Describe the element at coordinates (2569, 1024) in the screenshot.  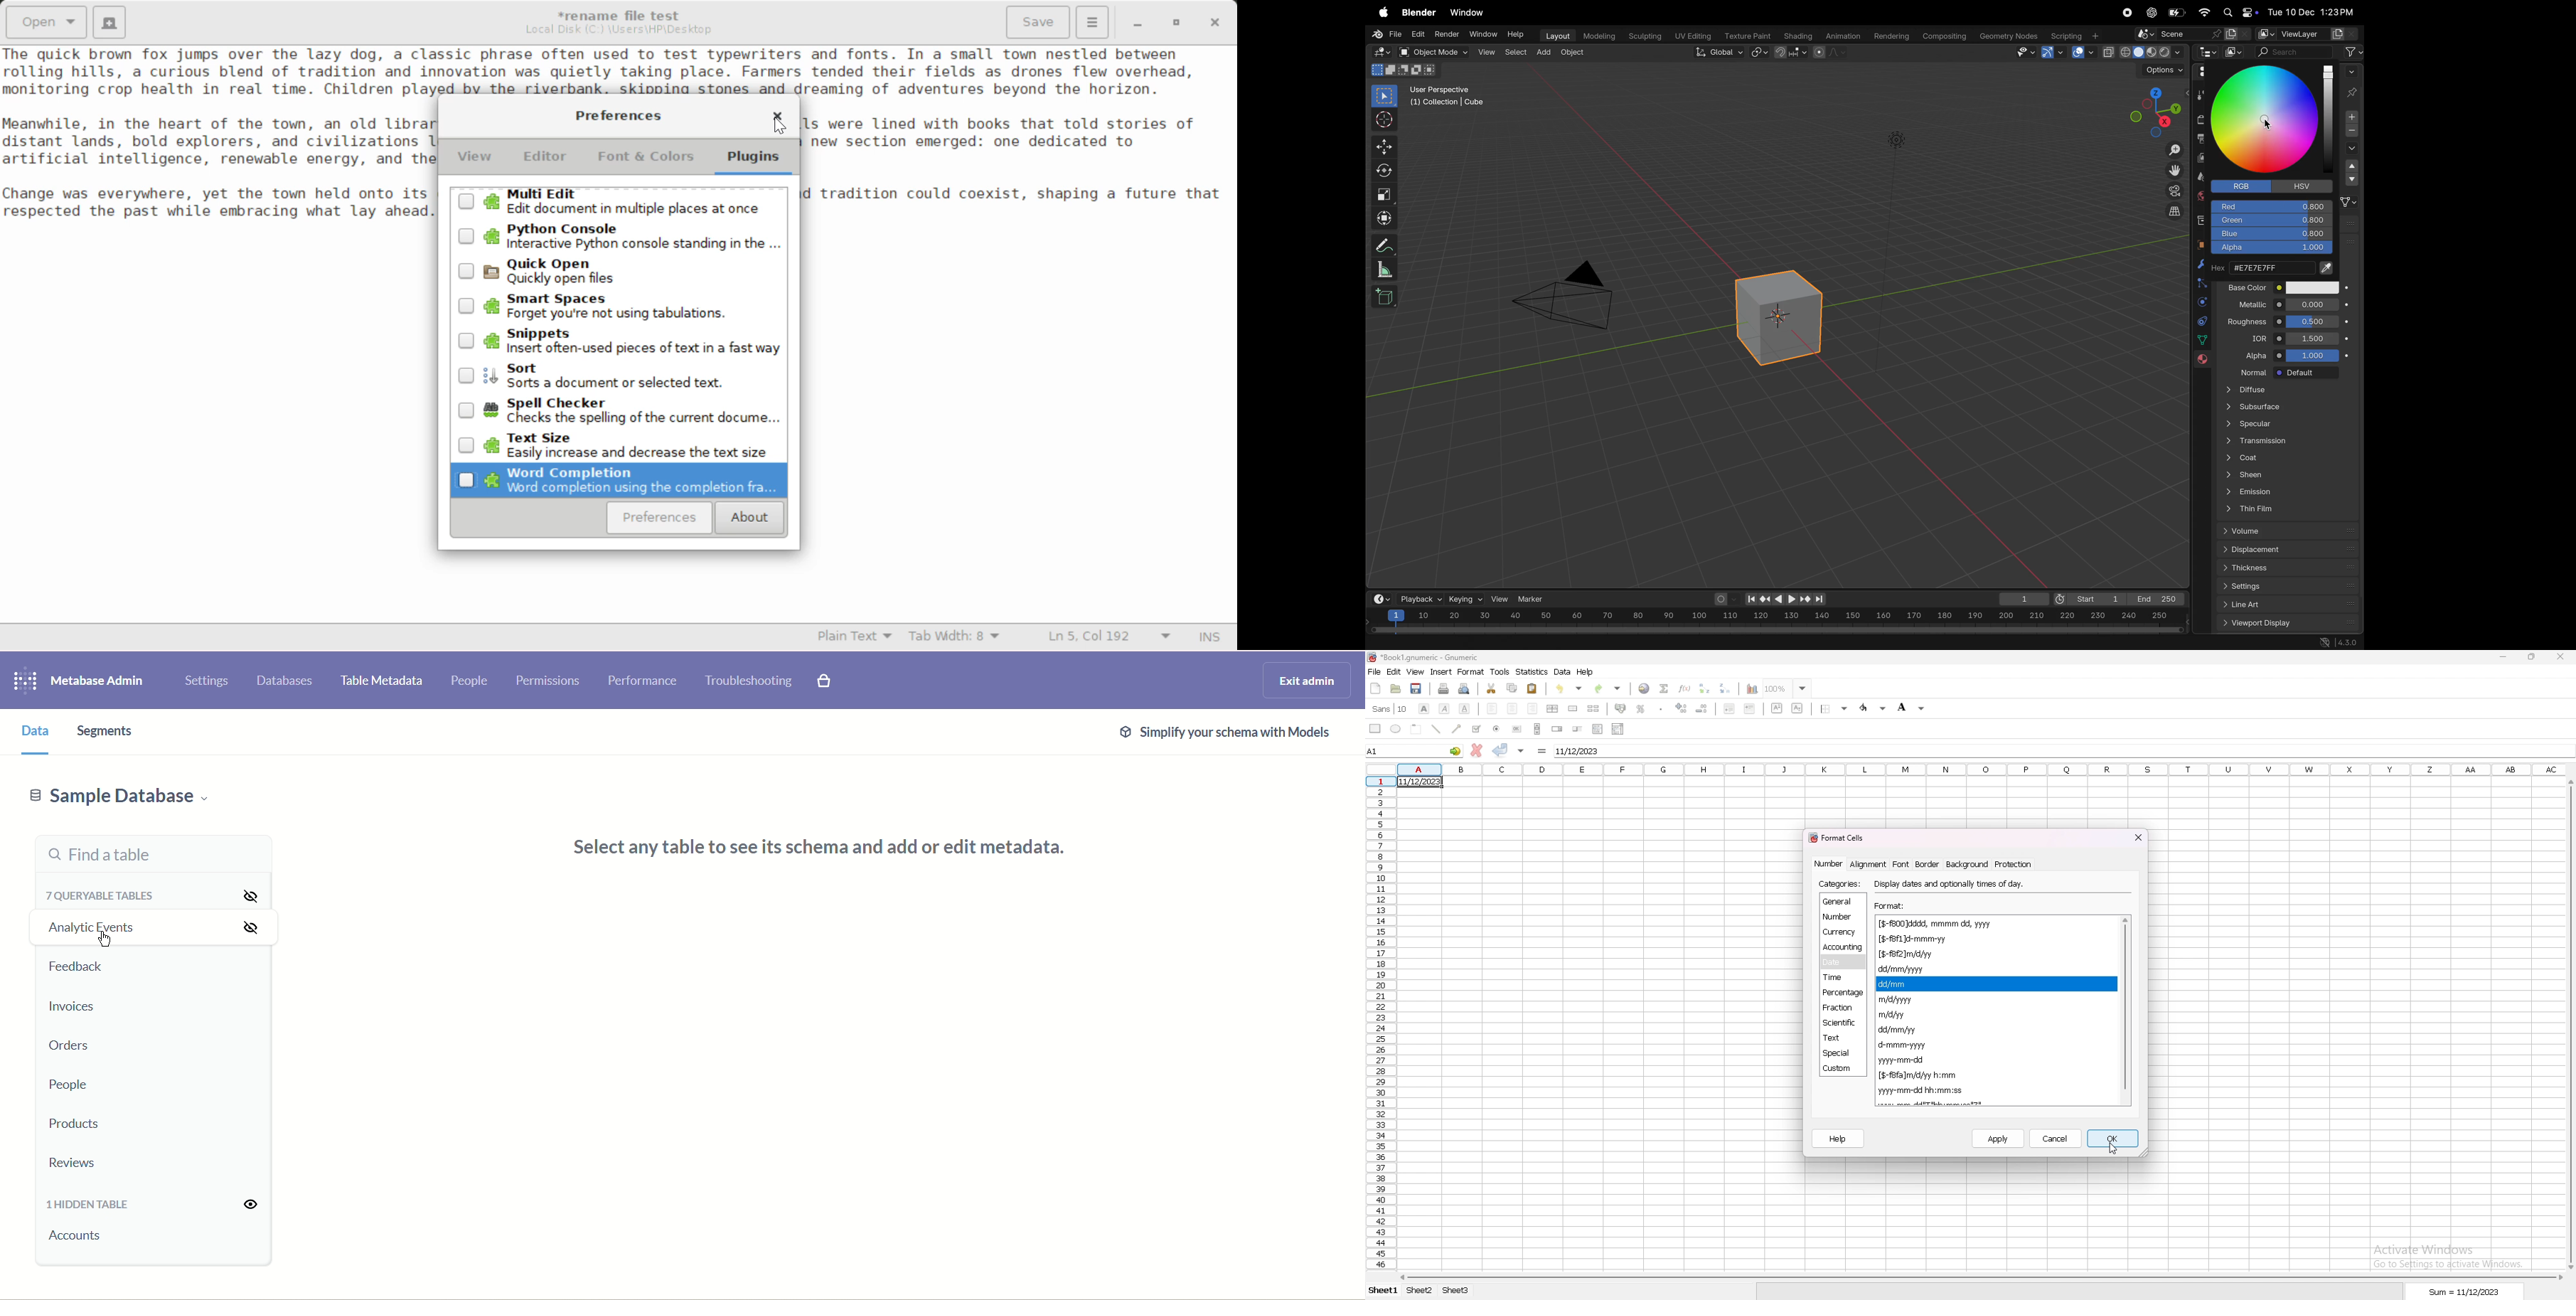
I see `scroll bar` at that location.